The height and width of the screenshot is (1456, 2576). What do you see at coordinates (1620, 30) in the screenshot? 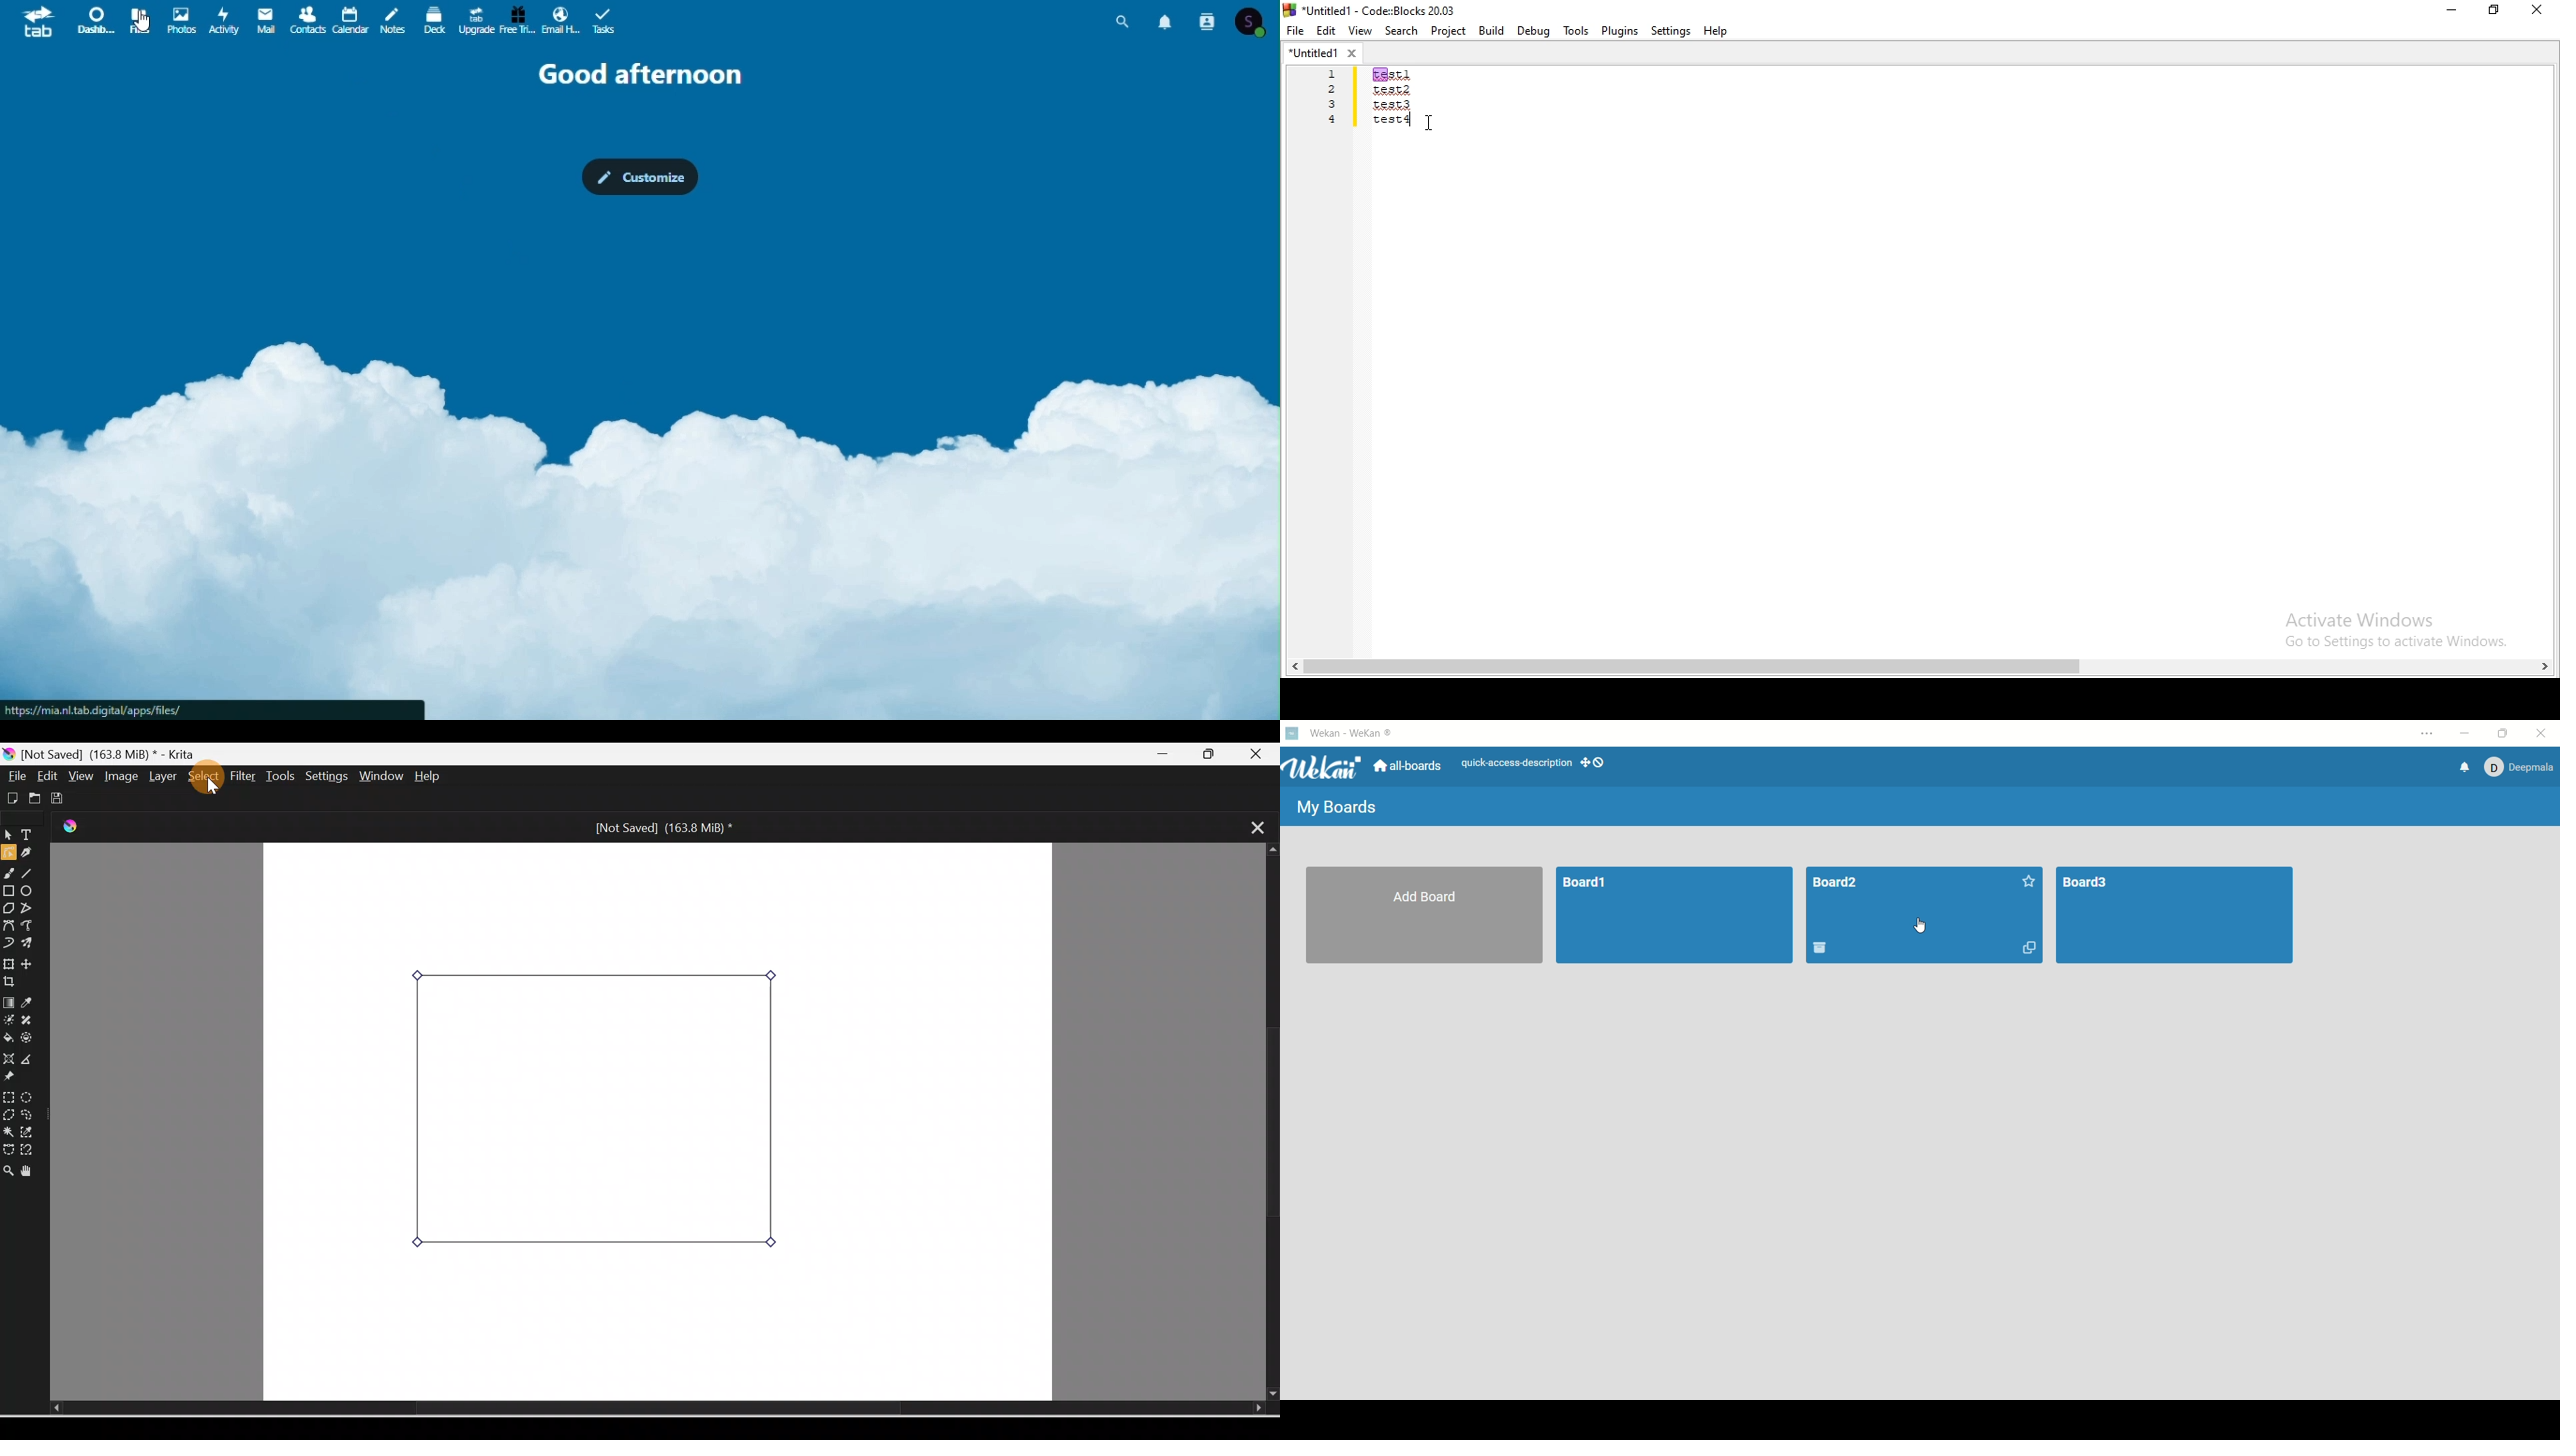
I see `Plugins ` at bounding box center [1620, 30].